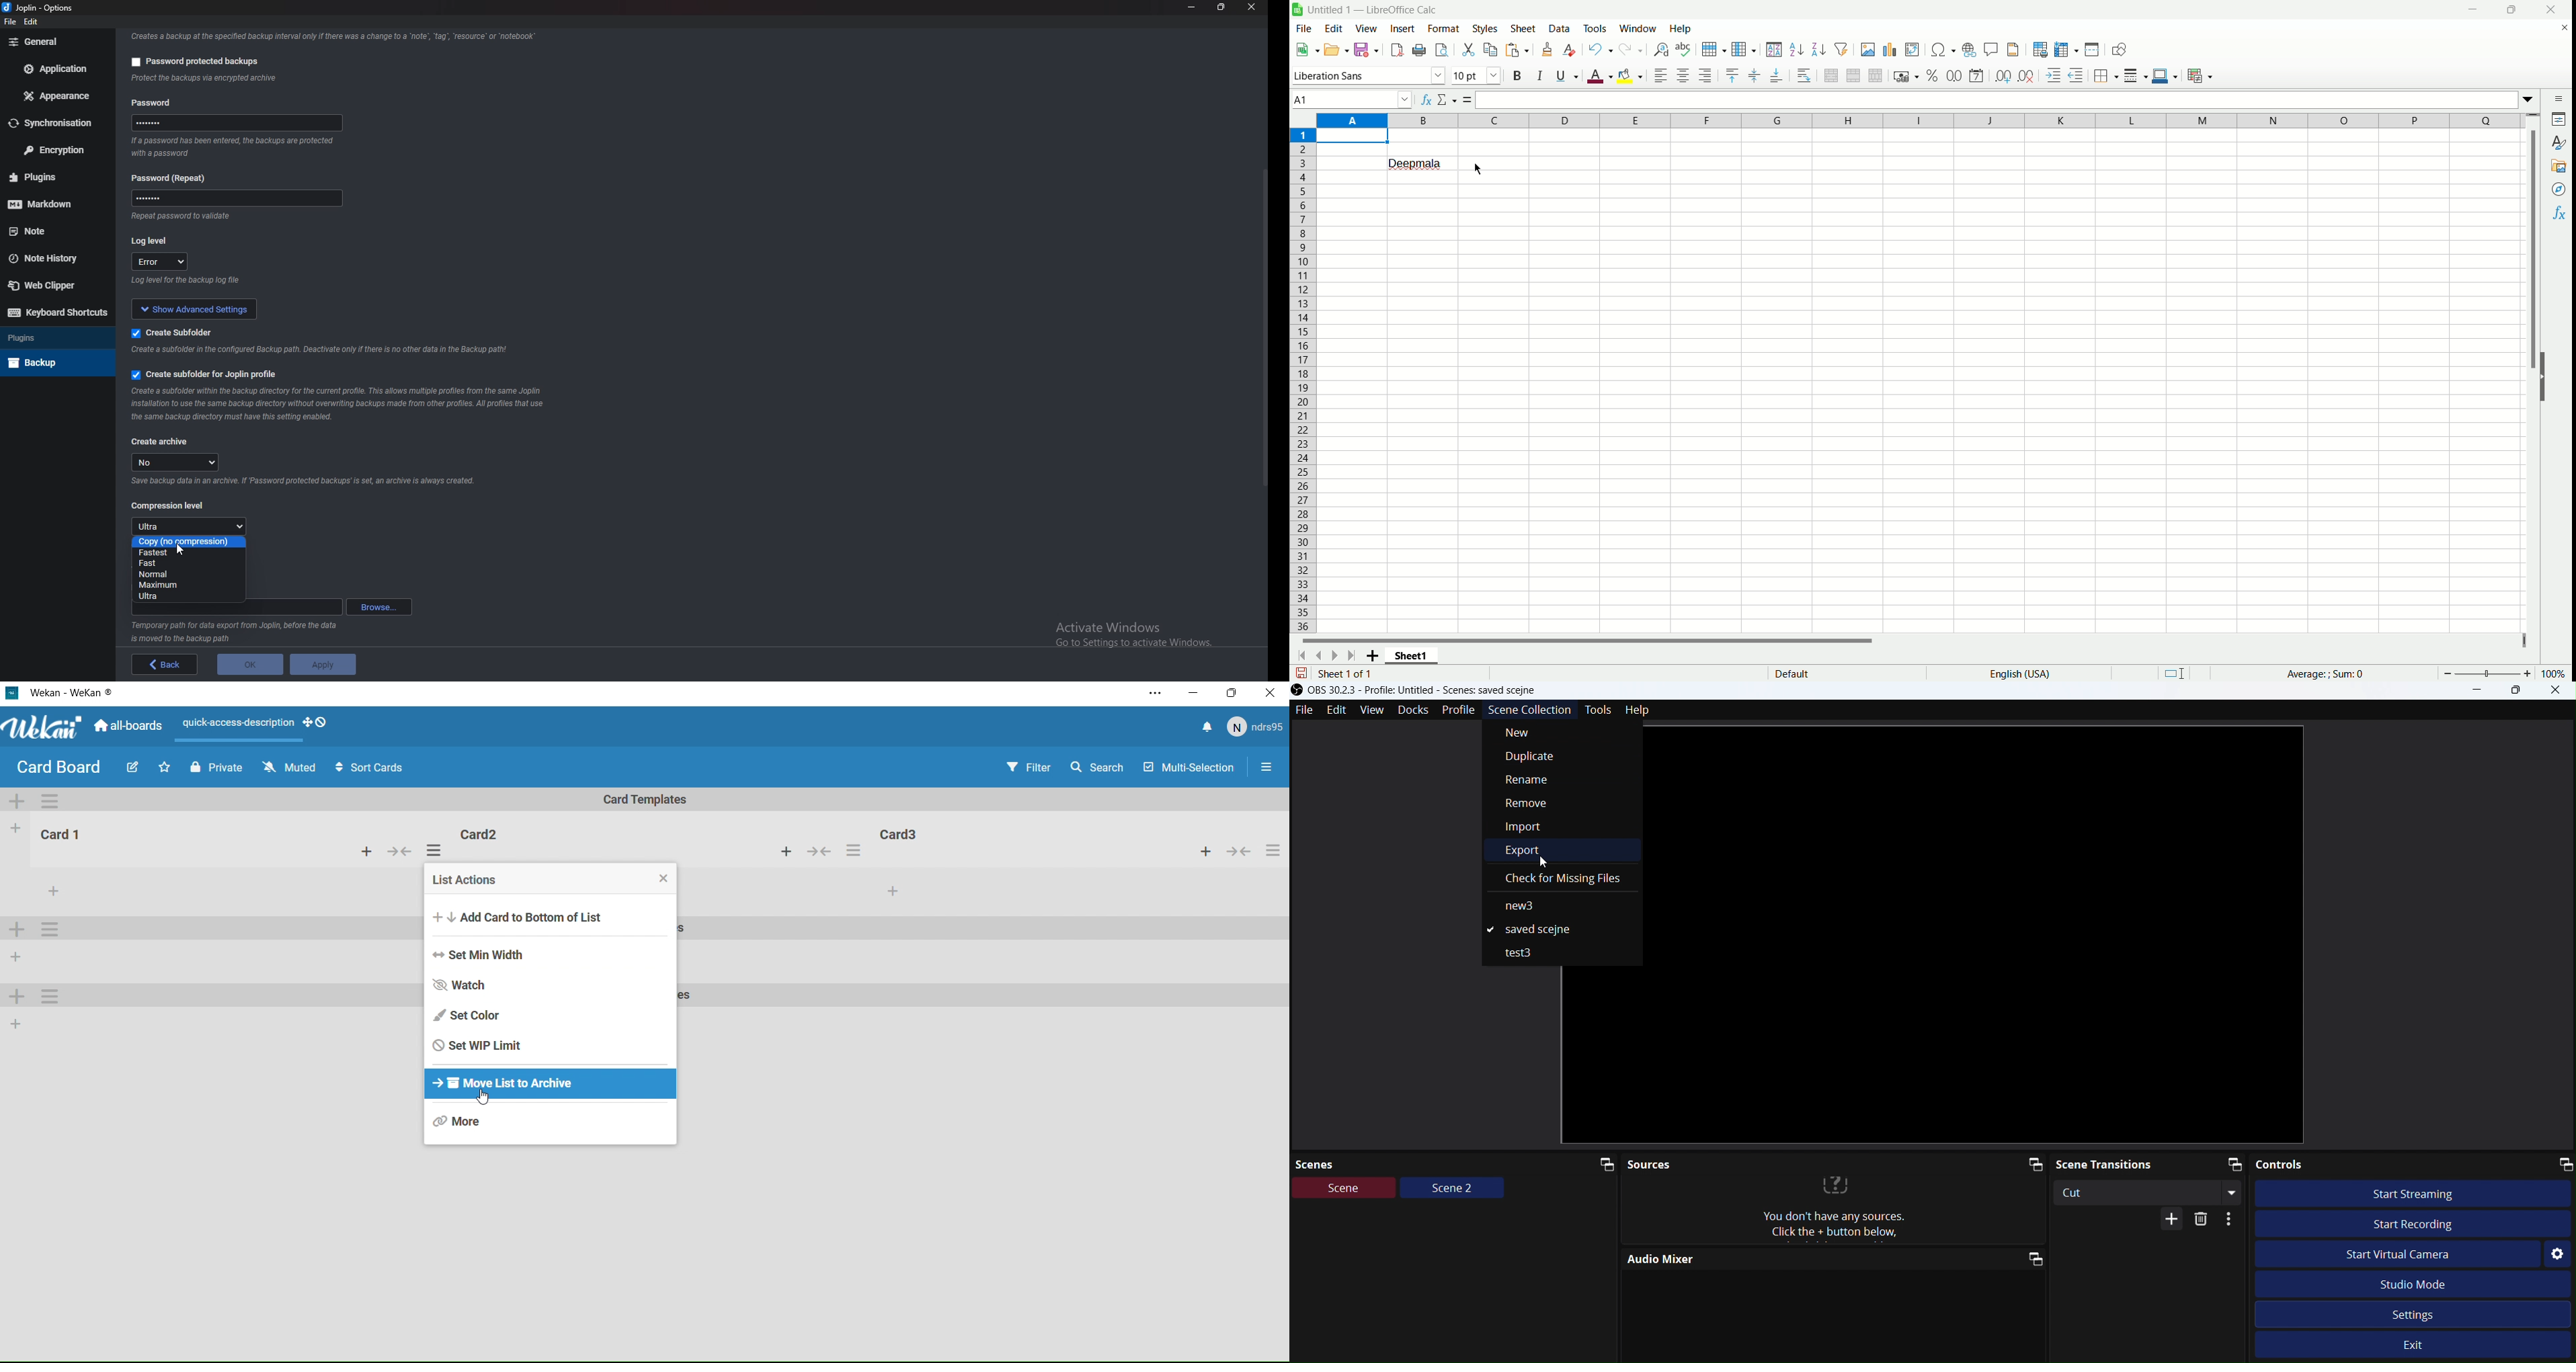 The image size is (2576, 1372). Describe the element at coordinates (188, 563) in the screenshot. I see `fast` at that location.